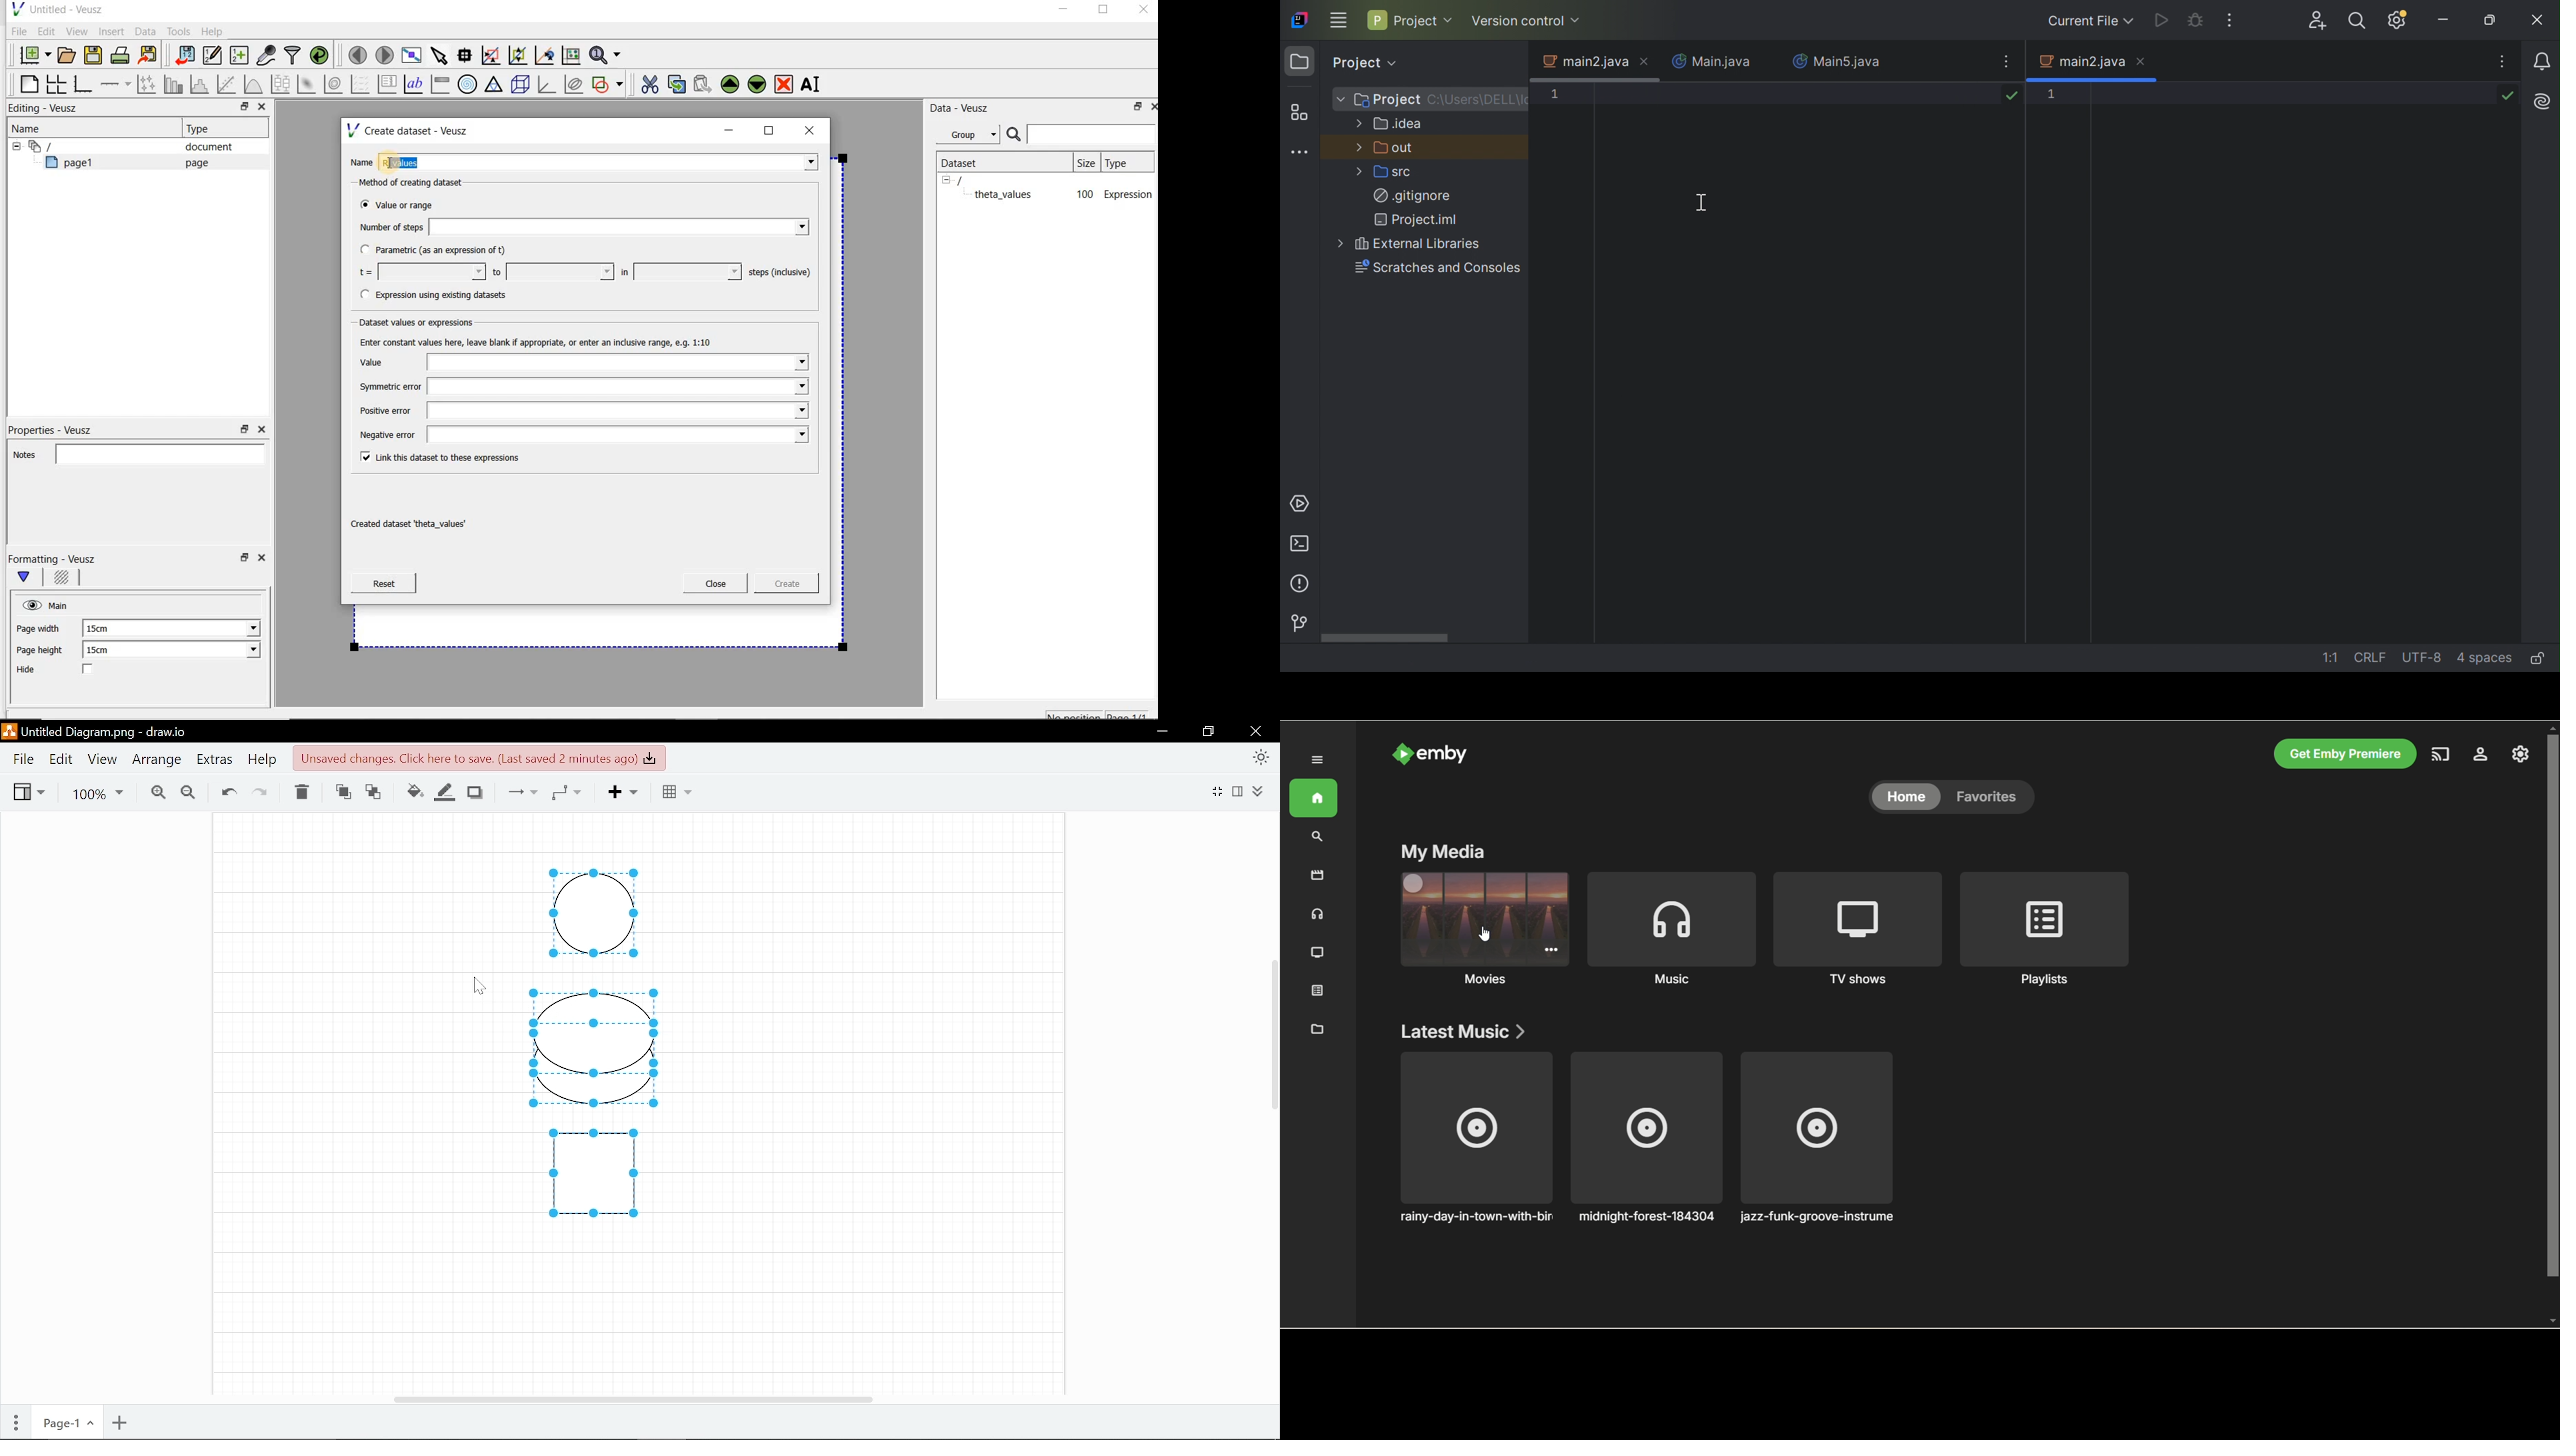  I want to click on Page width, so click(39, 626).